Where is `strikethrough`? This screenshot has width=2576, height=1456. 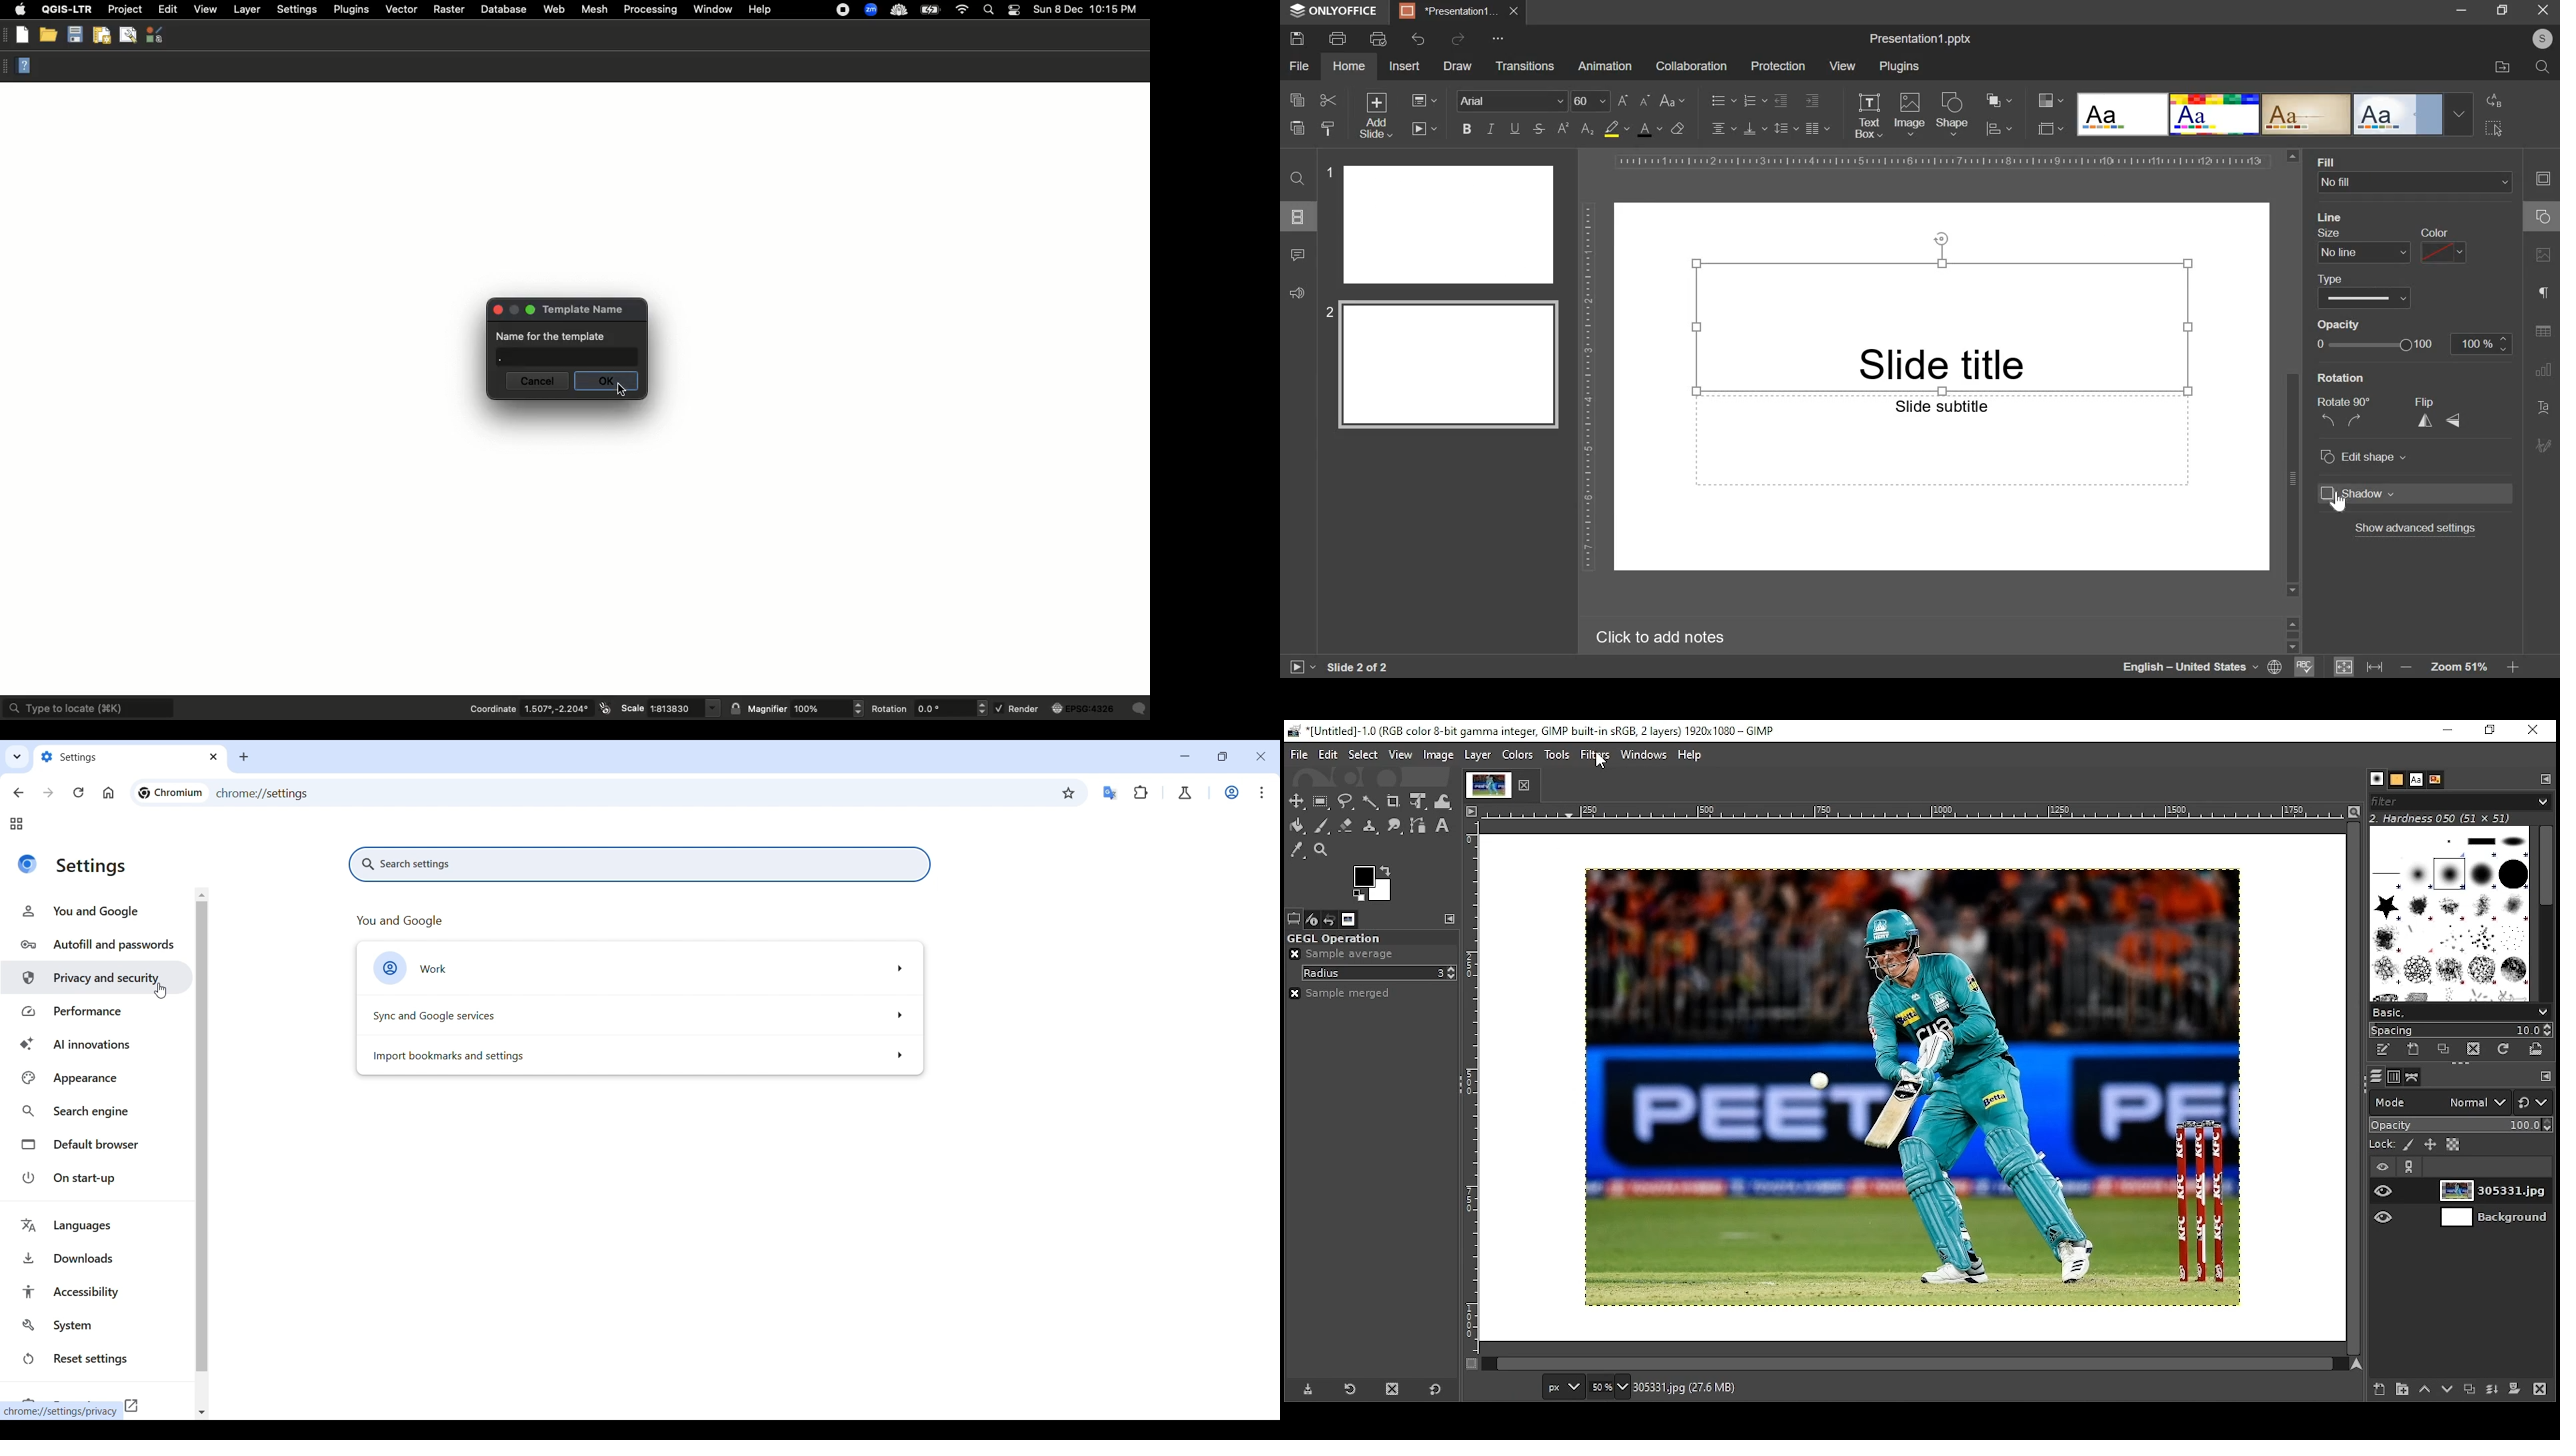
strikethrough is located at coordinates (1538, 129).